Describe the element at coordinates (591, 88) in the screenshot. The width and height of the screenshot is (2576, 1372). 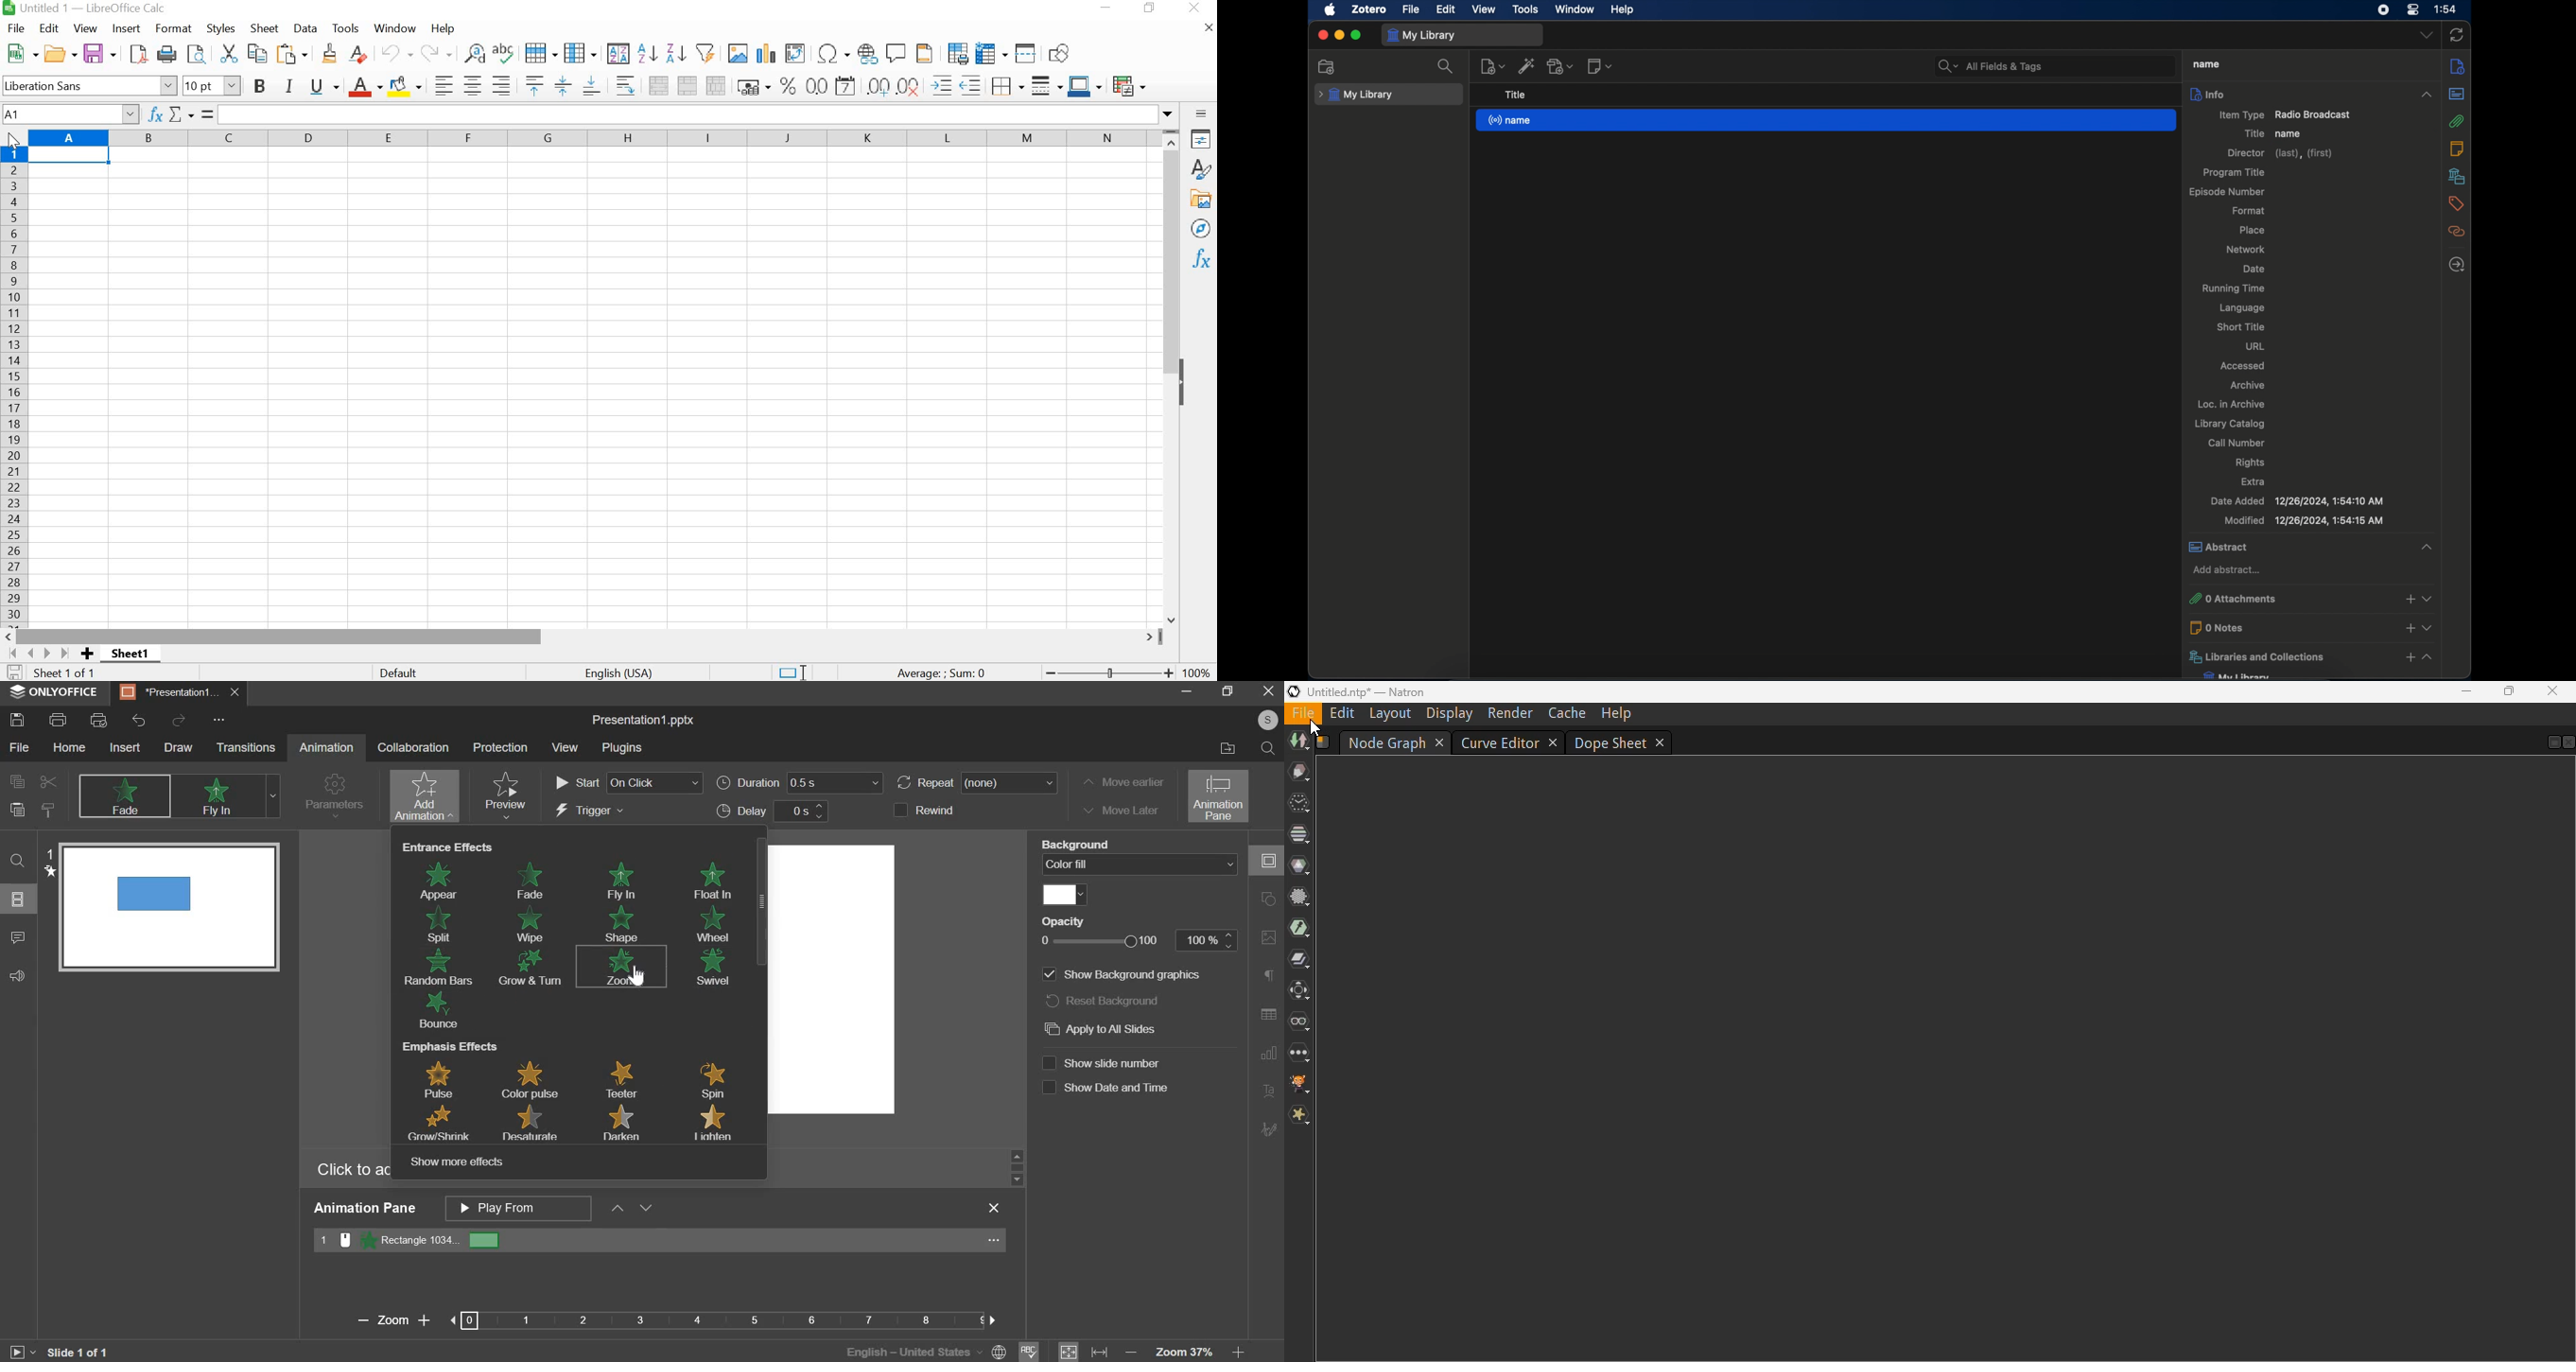
I see `Align Bottom` at that location.